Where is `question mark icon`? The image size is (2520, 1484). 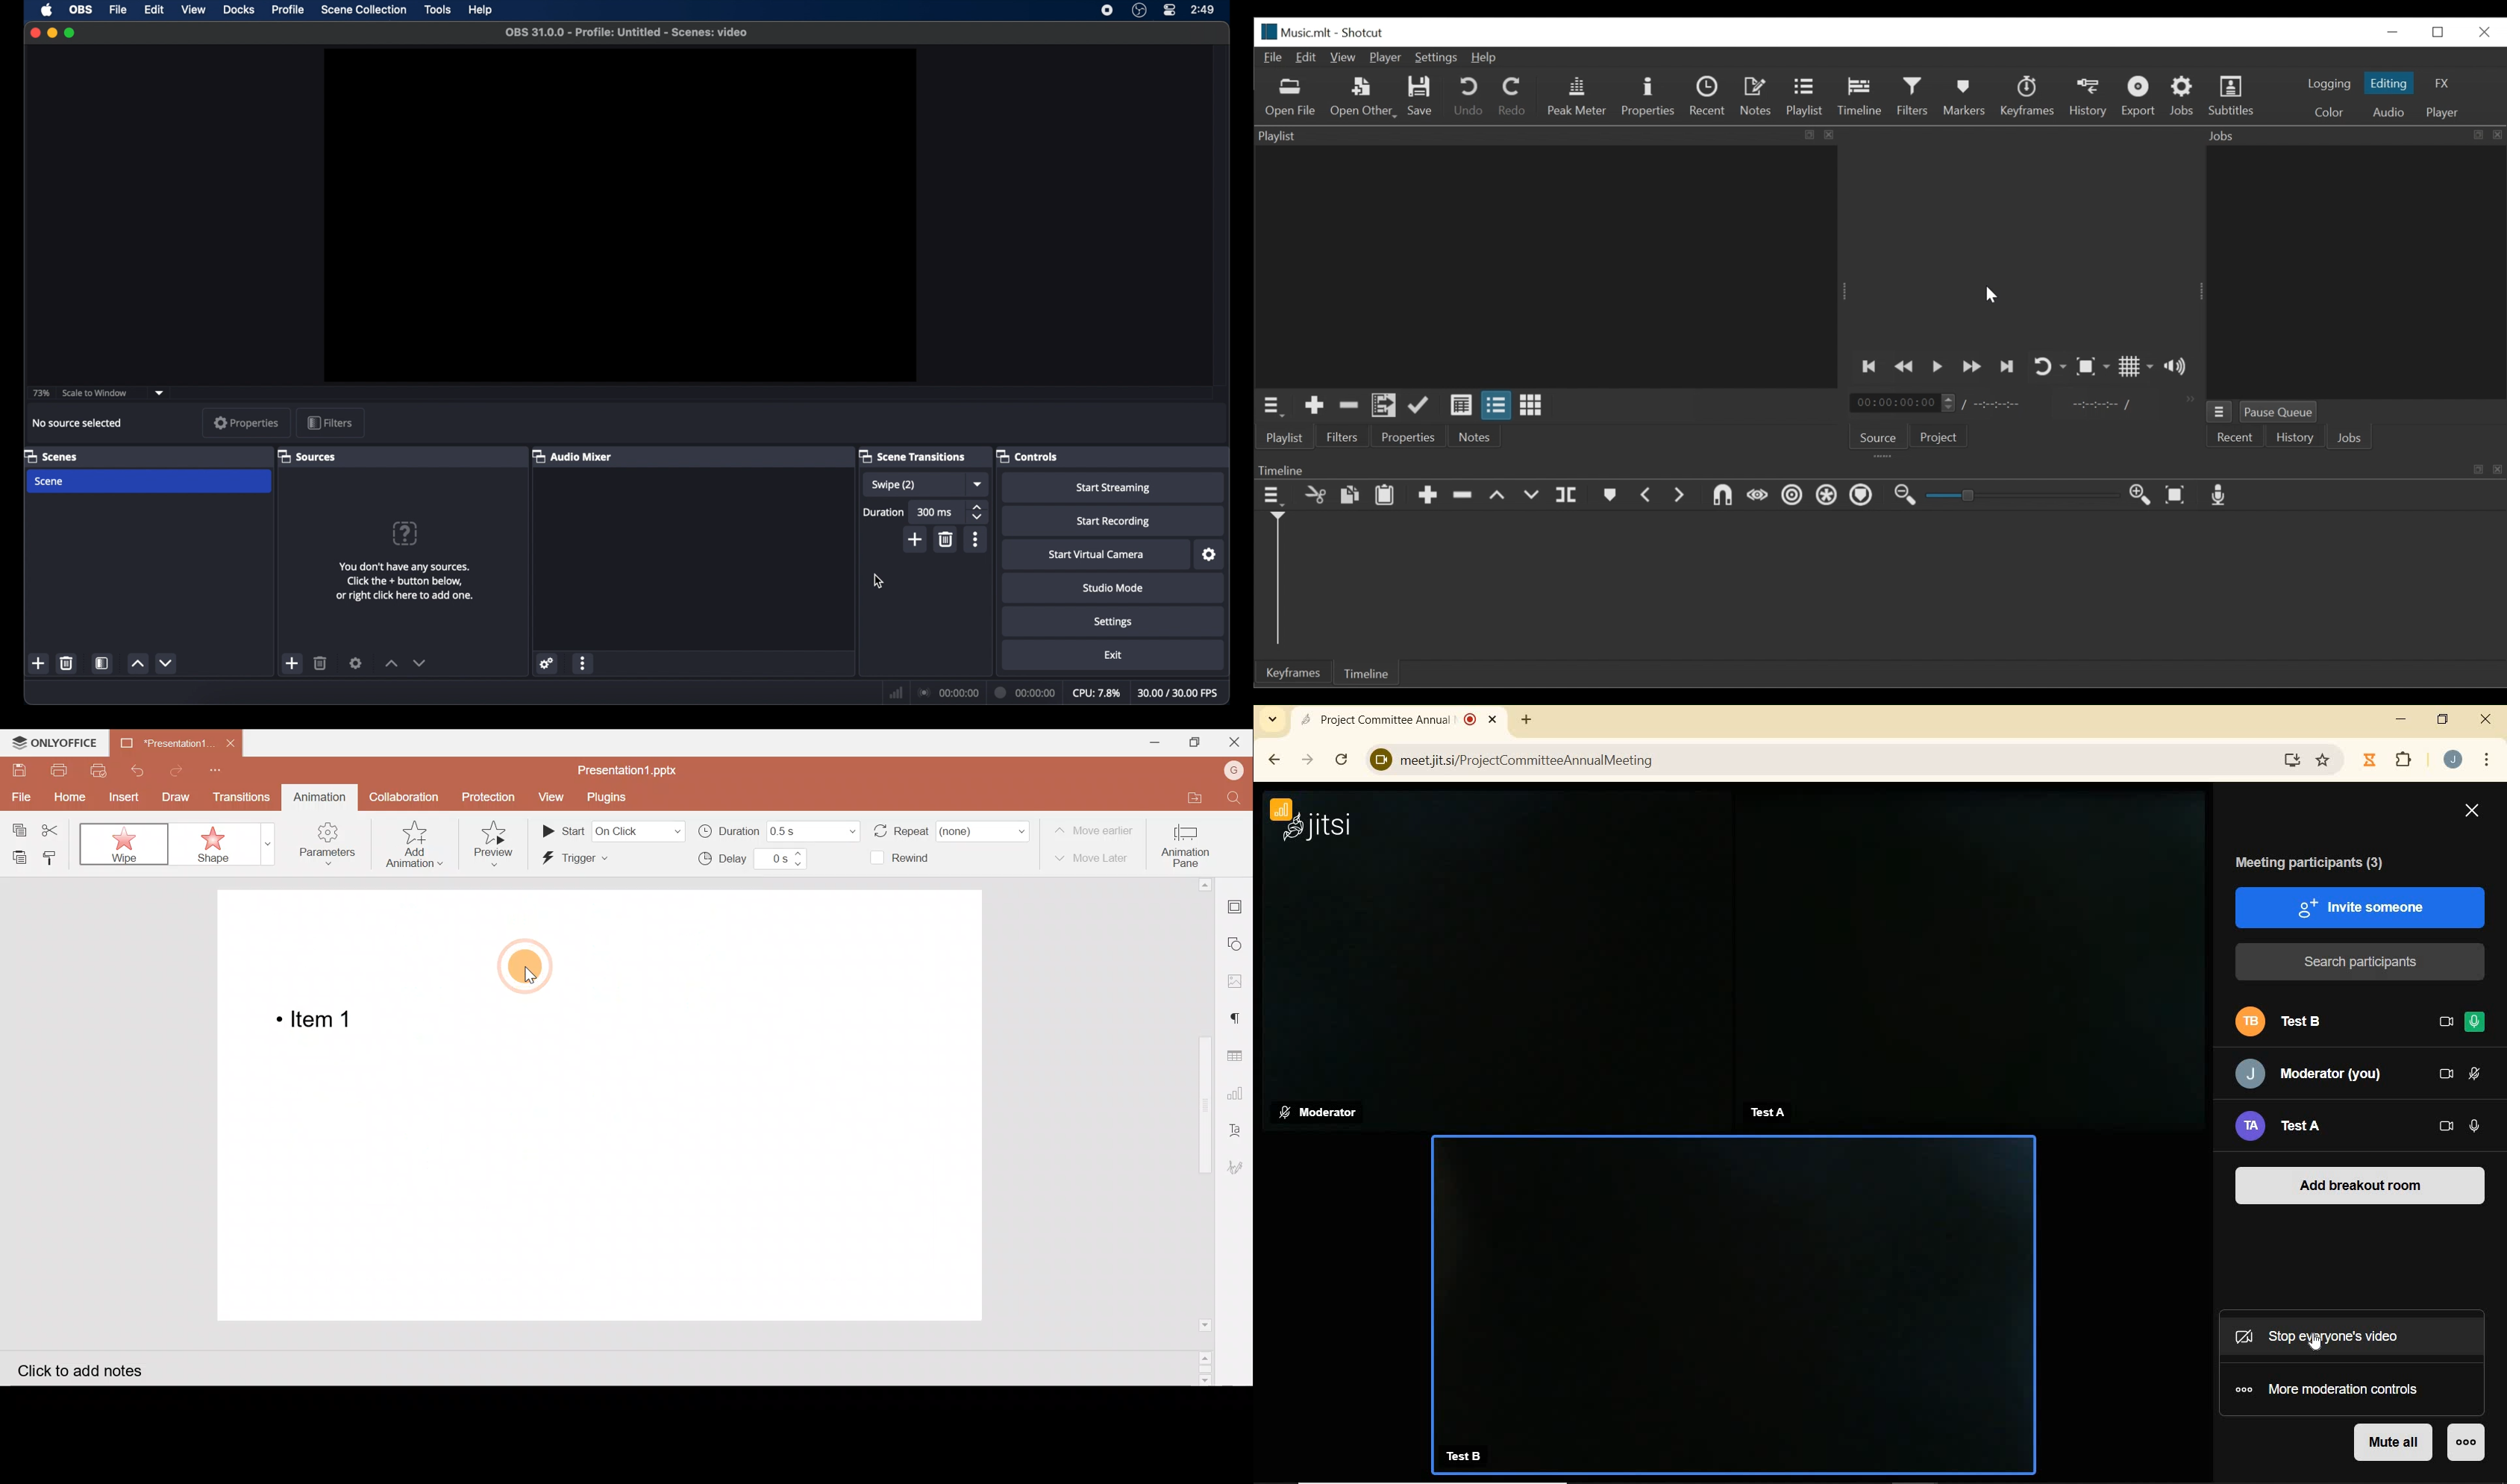
question mark icon is located at coordinates (406, 533).